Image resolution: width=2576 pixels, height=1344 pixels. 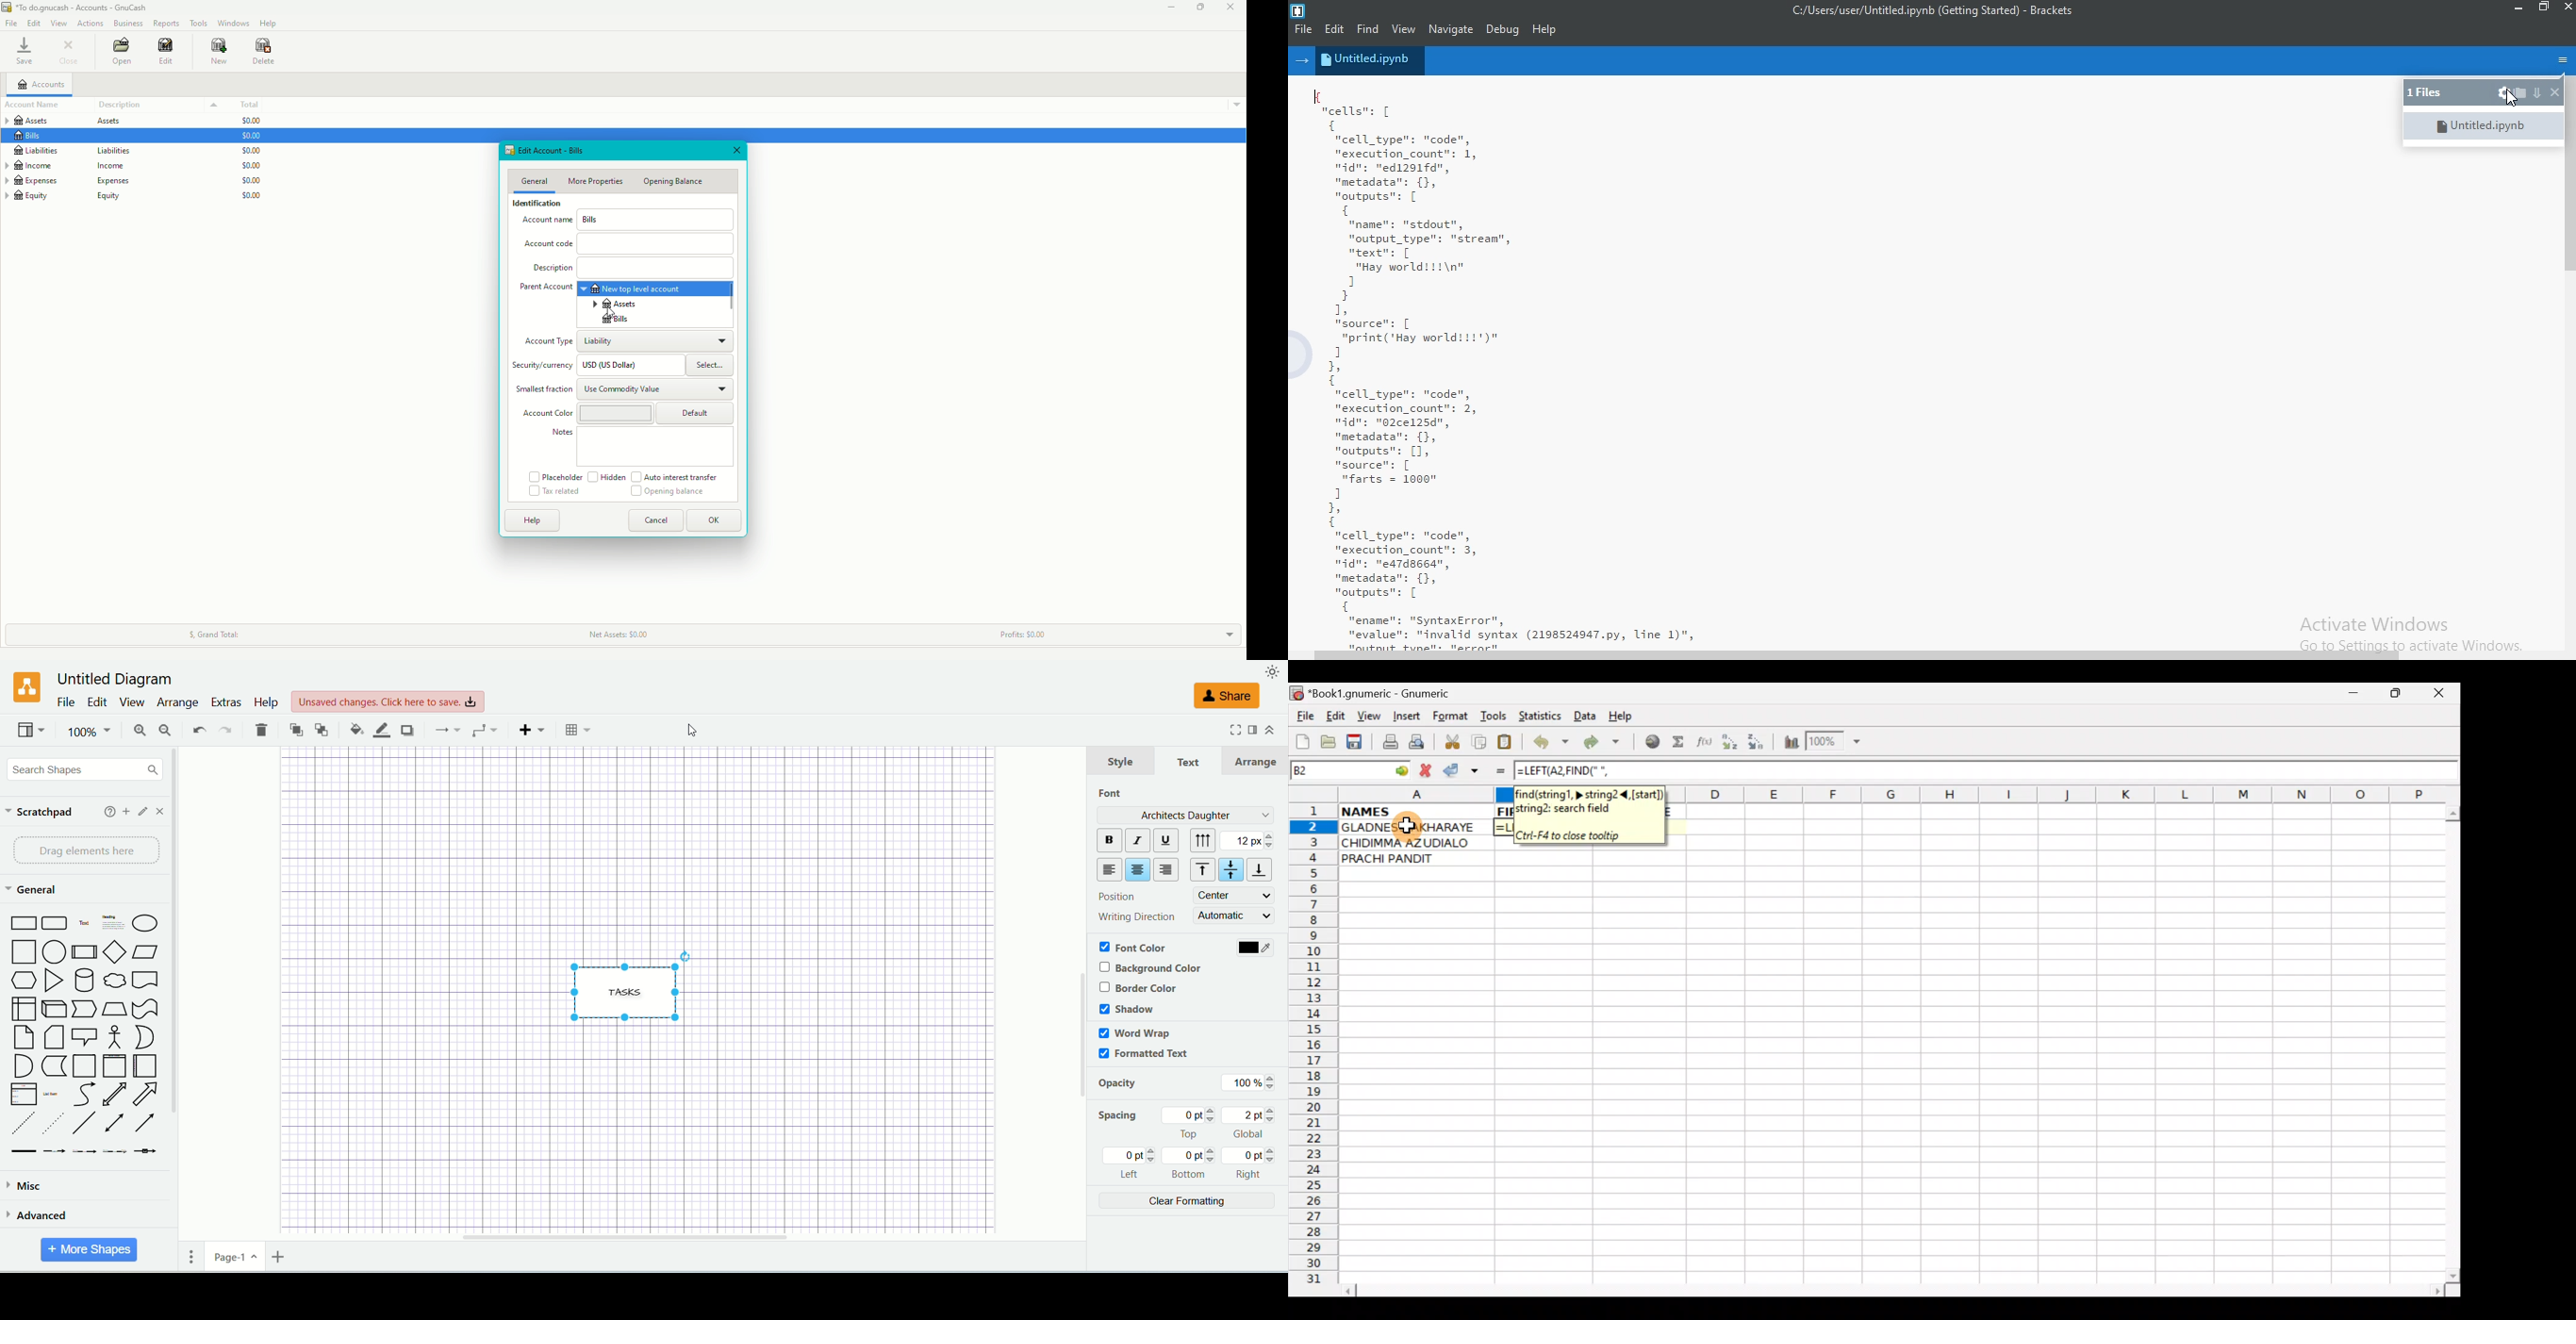 I want to click on Container, so click(x=84, y=1066).